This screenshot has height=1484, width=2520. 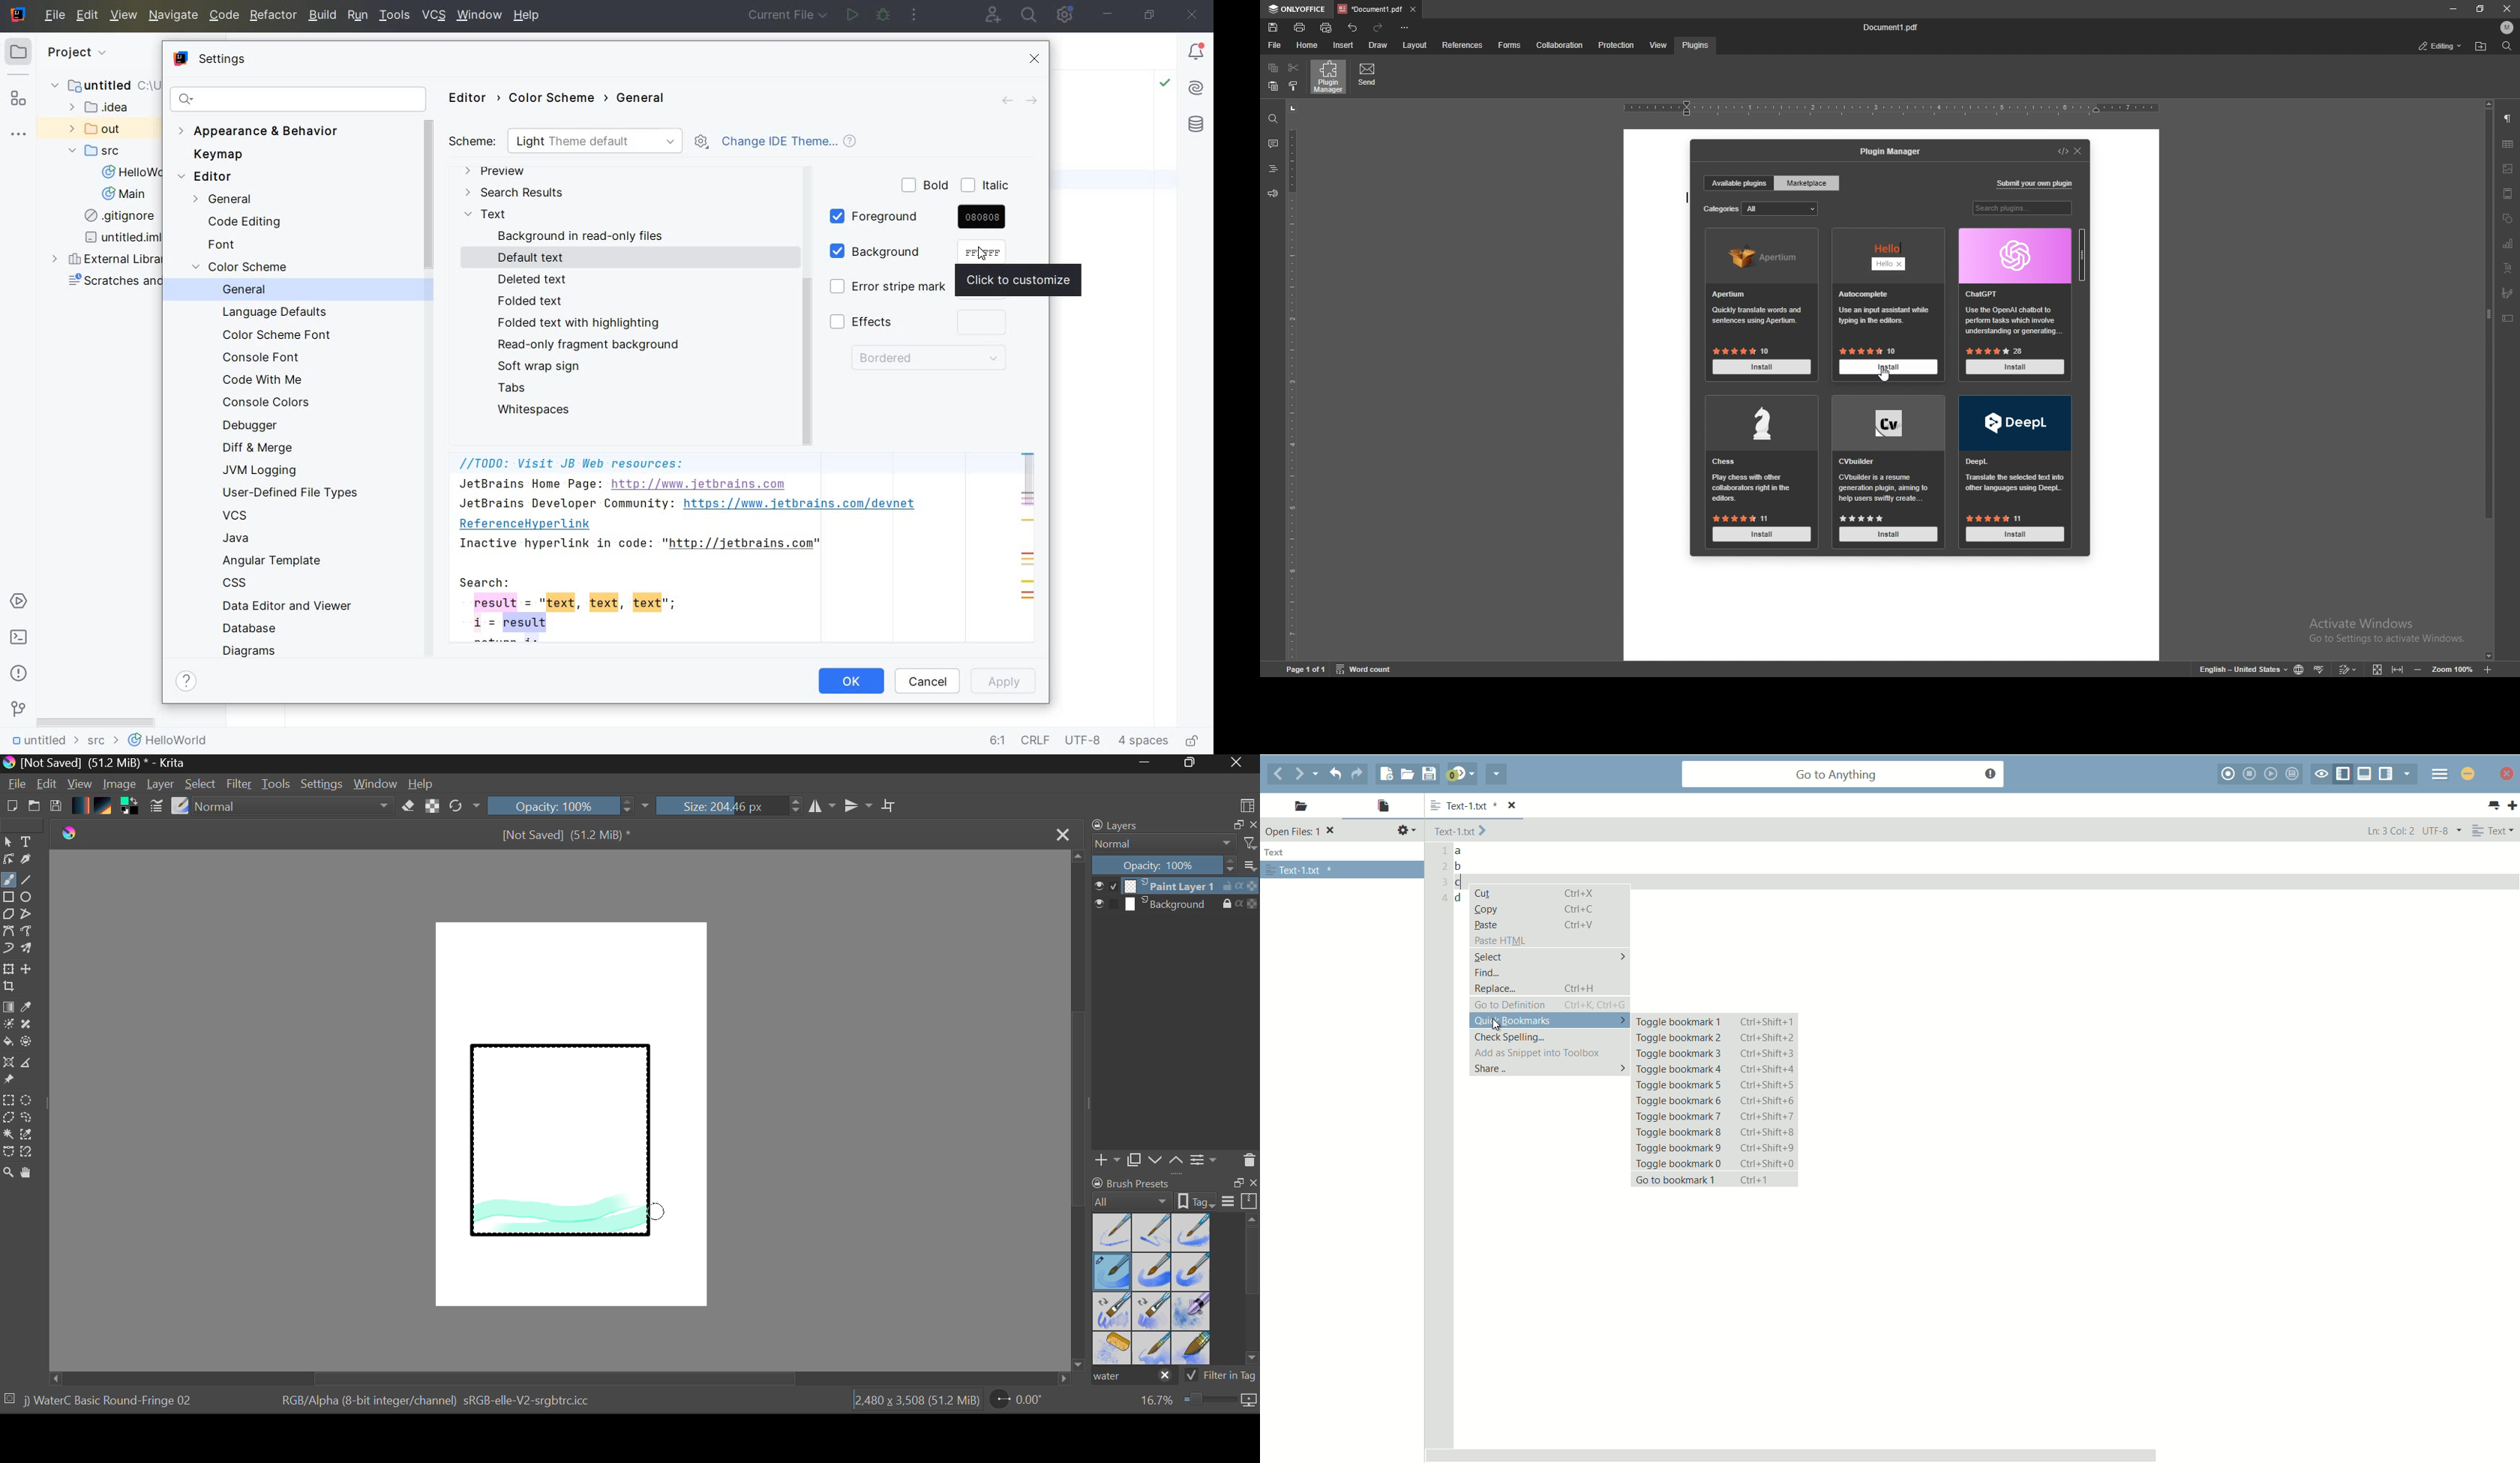 I want to click on document, so click(x=2126, y=343).